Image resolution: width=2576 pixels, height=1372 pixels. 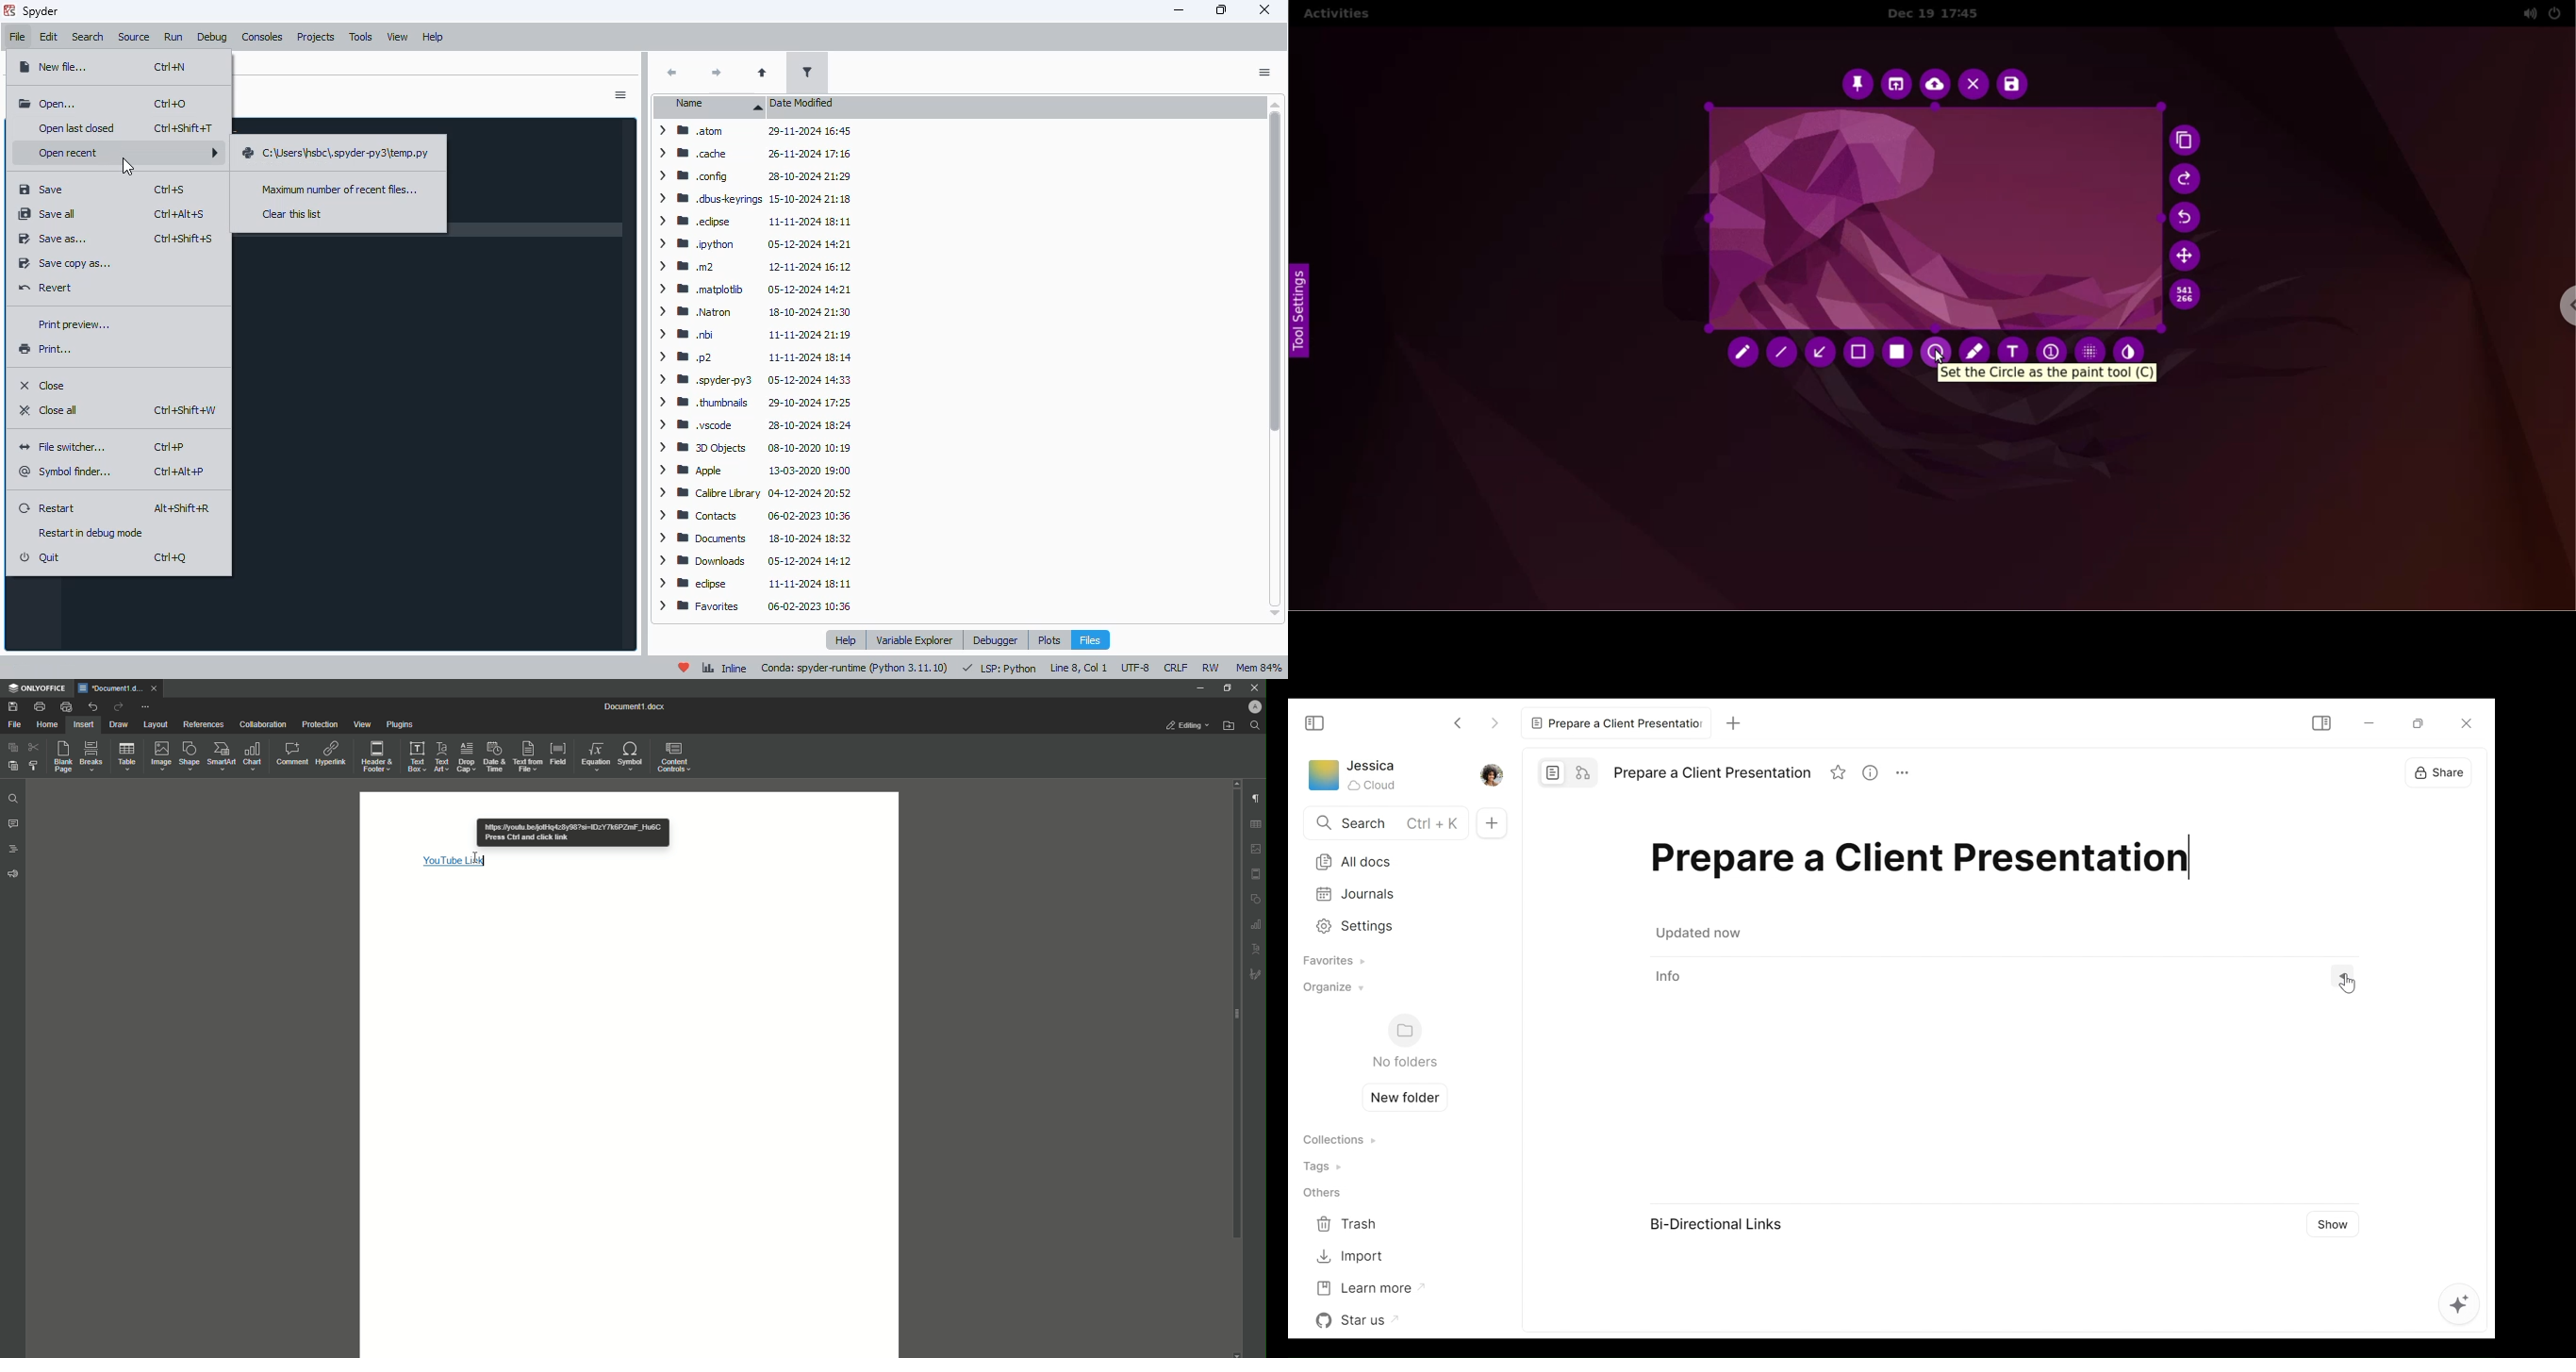 I want to click on mem 84%, so click(x=1259, y=667).